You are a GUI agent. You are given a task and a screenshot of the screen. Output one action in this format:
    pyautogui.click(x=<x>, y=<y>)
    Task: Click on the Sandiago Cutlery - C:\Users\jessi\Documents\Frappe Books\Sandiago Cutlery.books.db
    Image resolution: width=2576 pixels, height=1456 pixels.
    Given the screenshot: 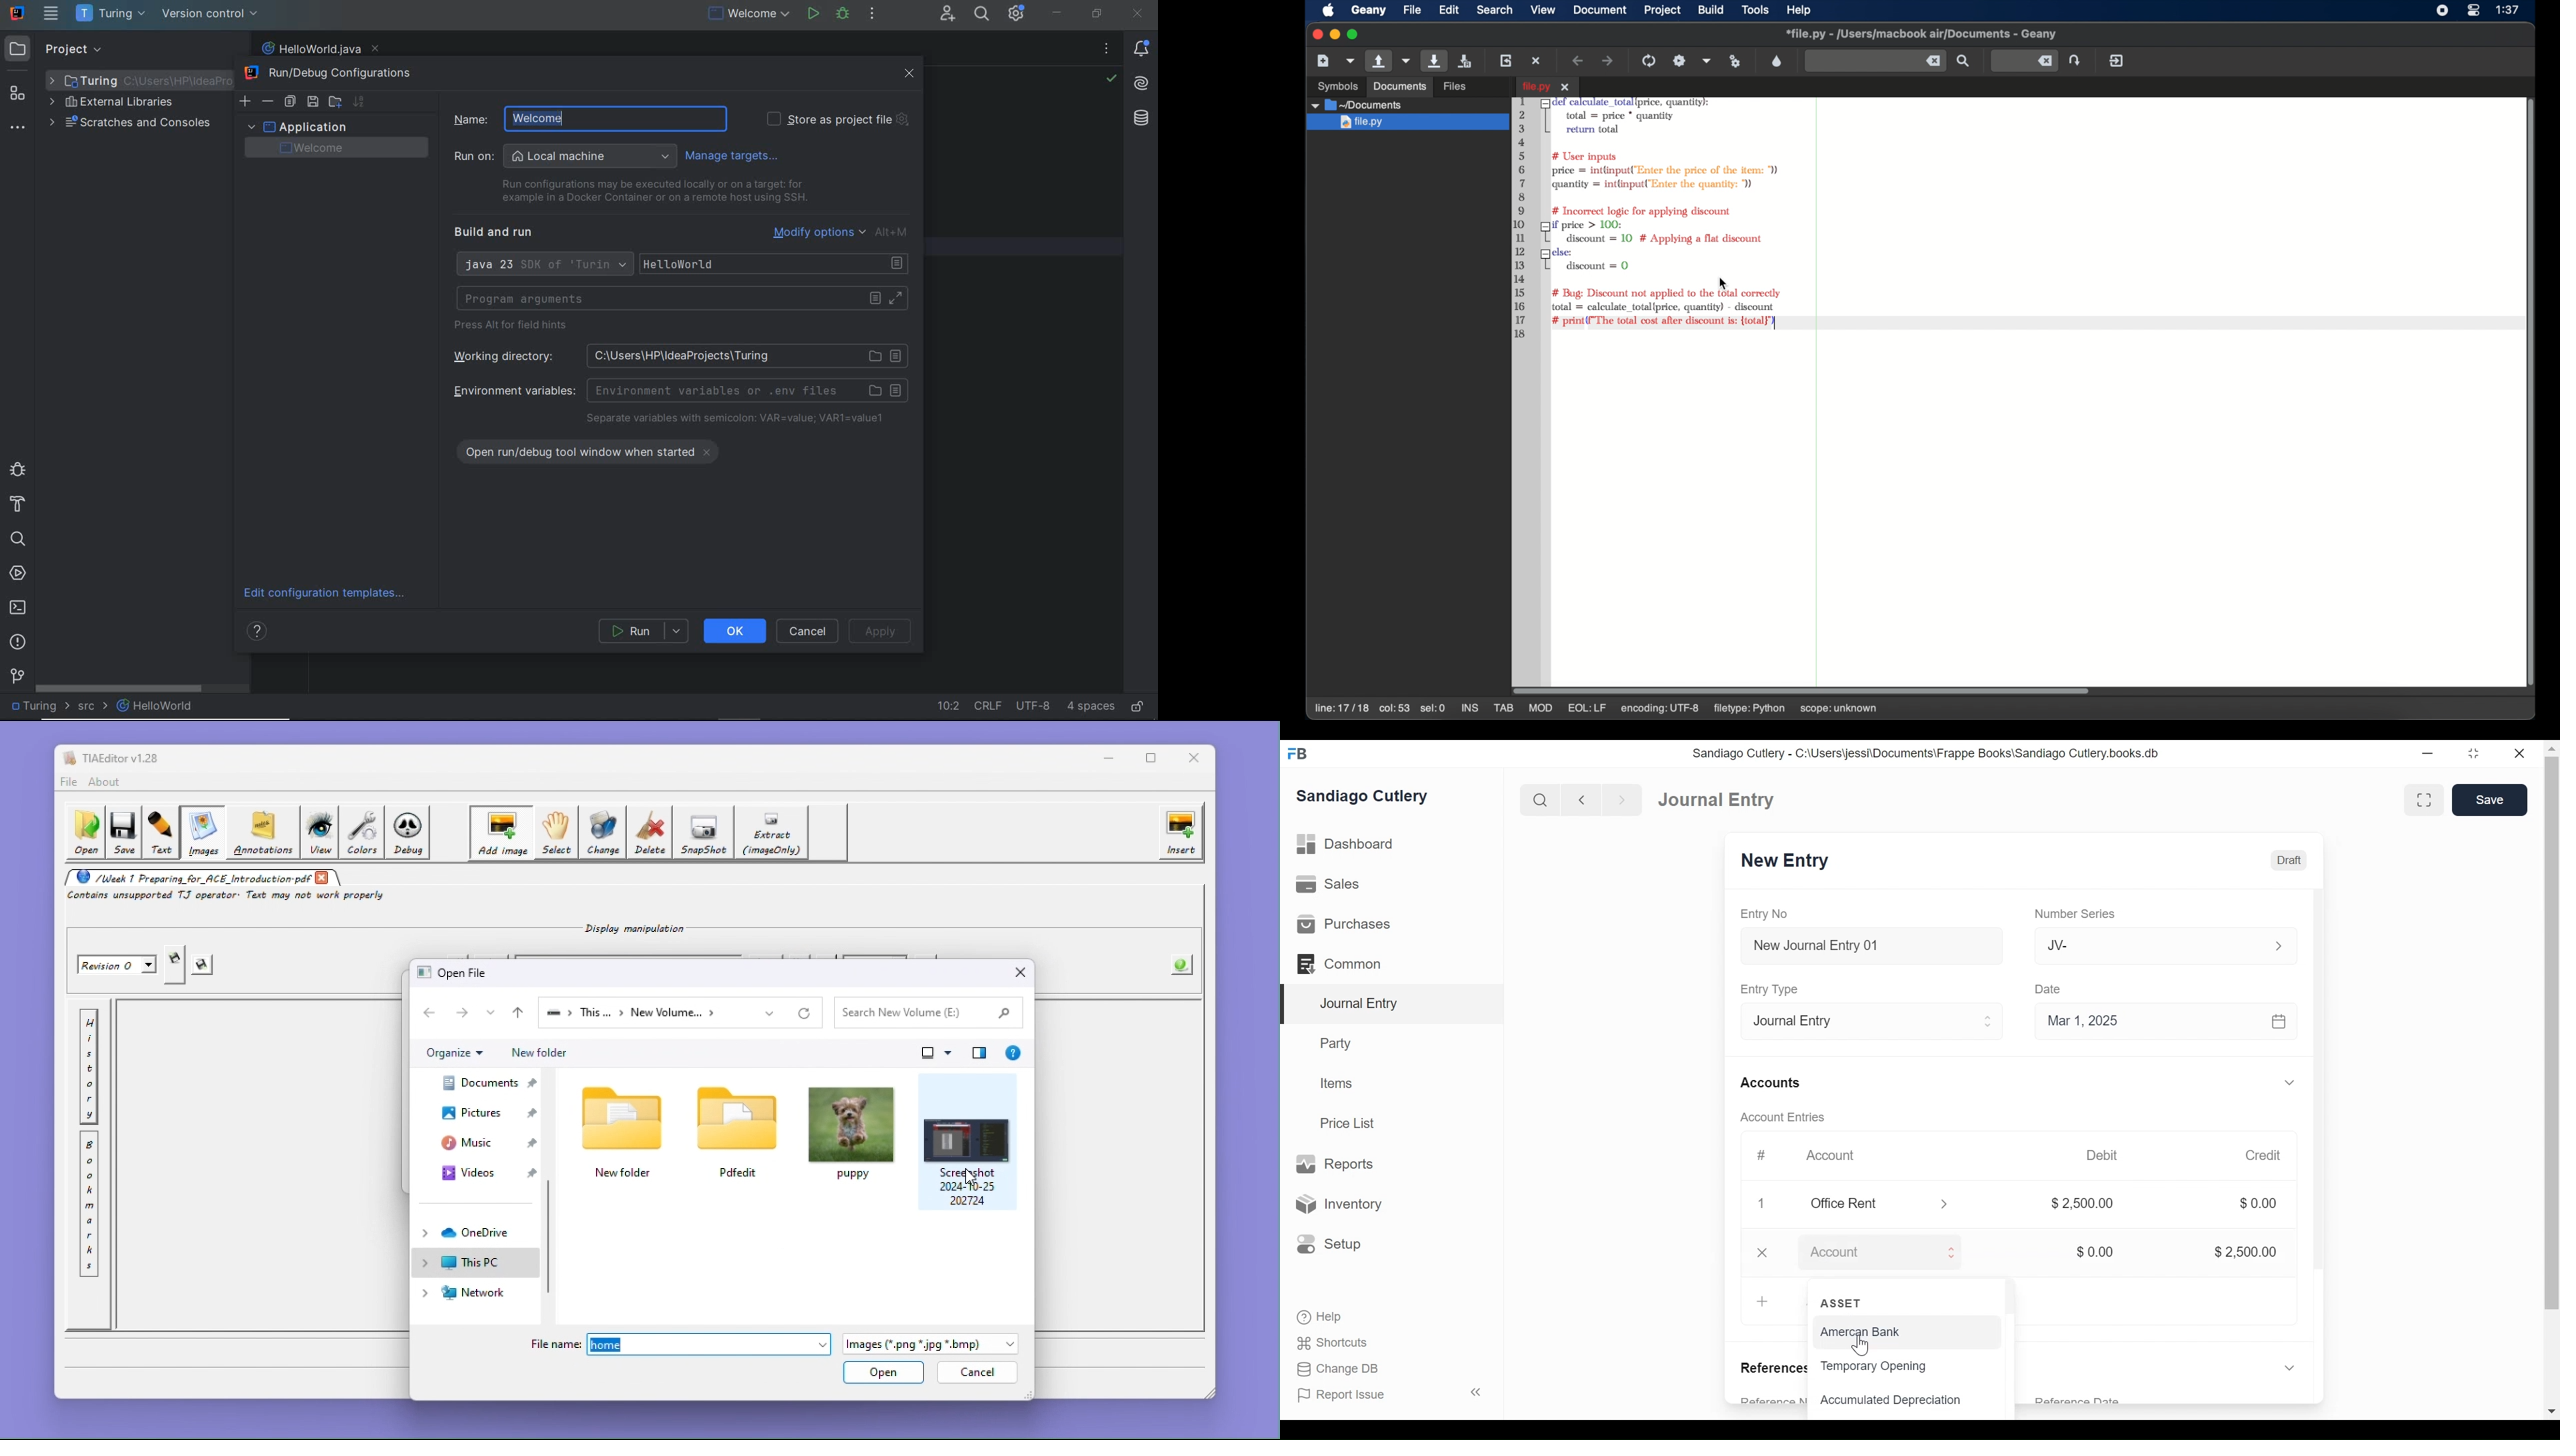 What is the action you would take?
    pyautogui.click(x=1938, y=753)
    